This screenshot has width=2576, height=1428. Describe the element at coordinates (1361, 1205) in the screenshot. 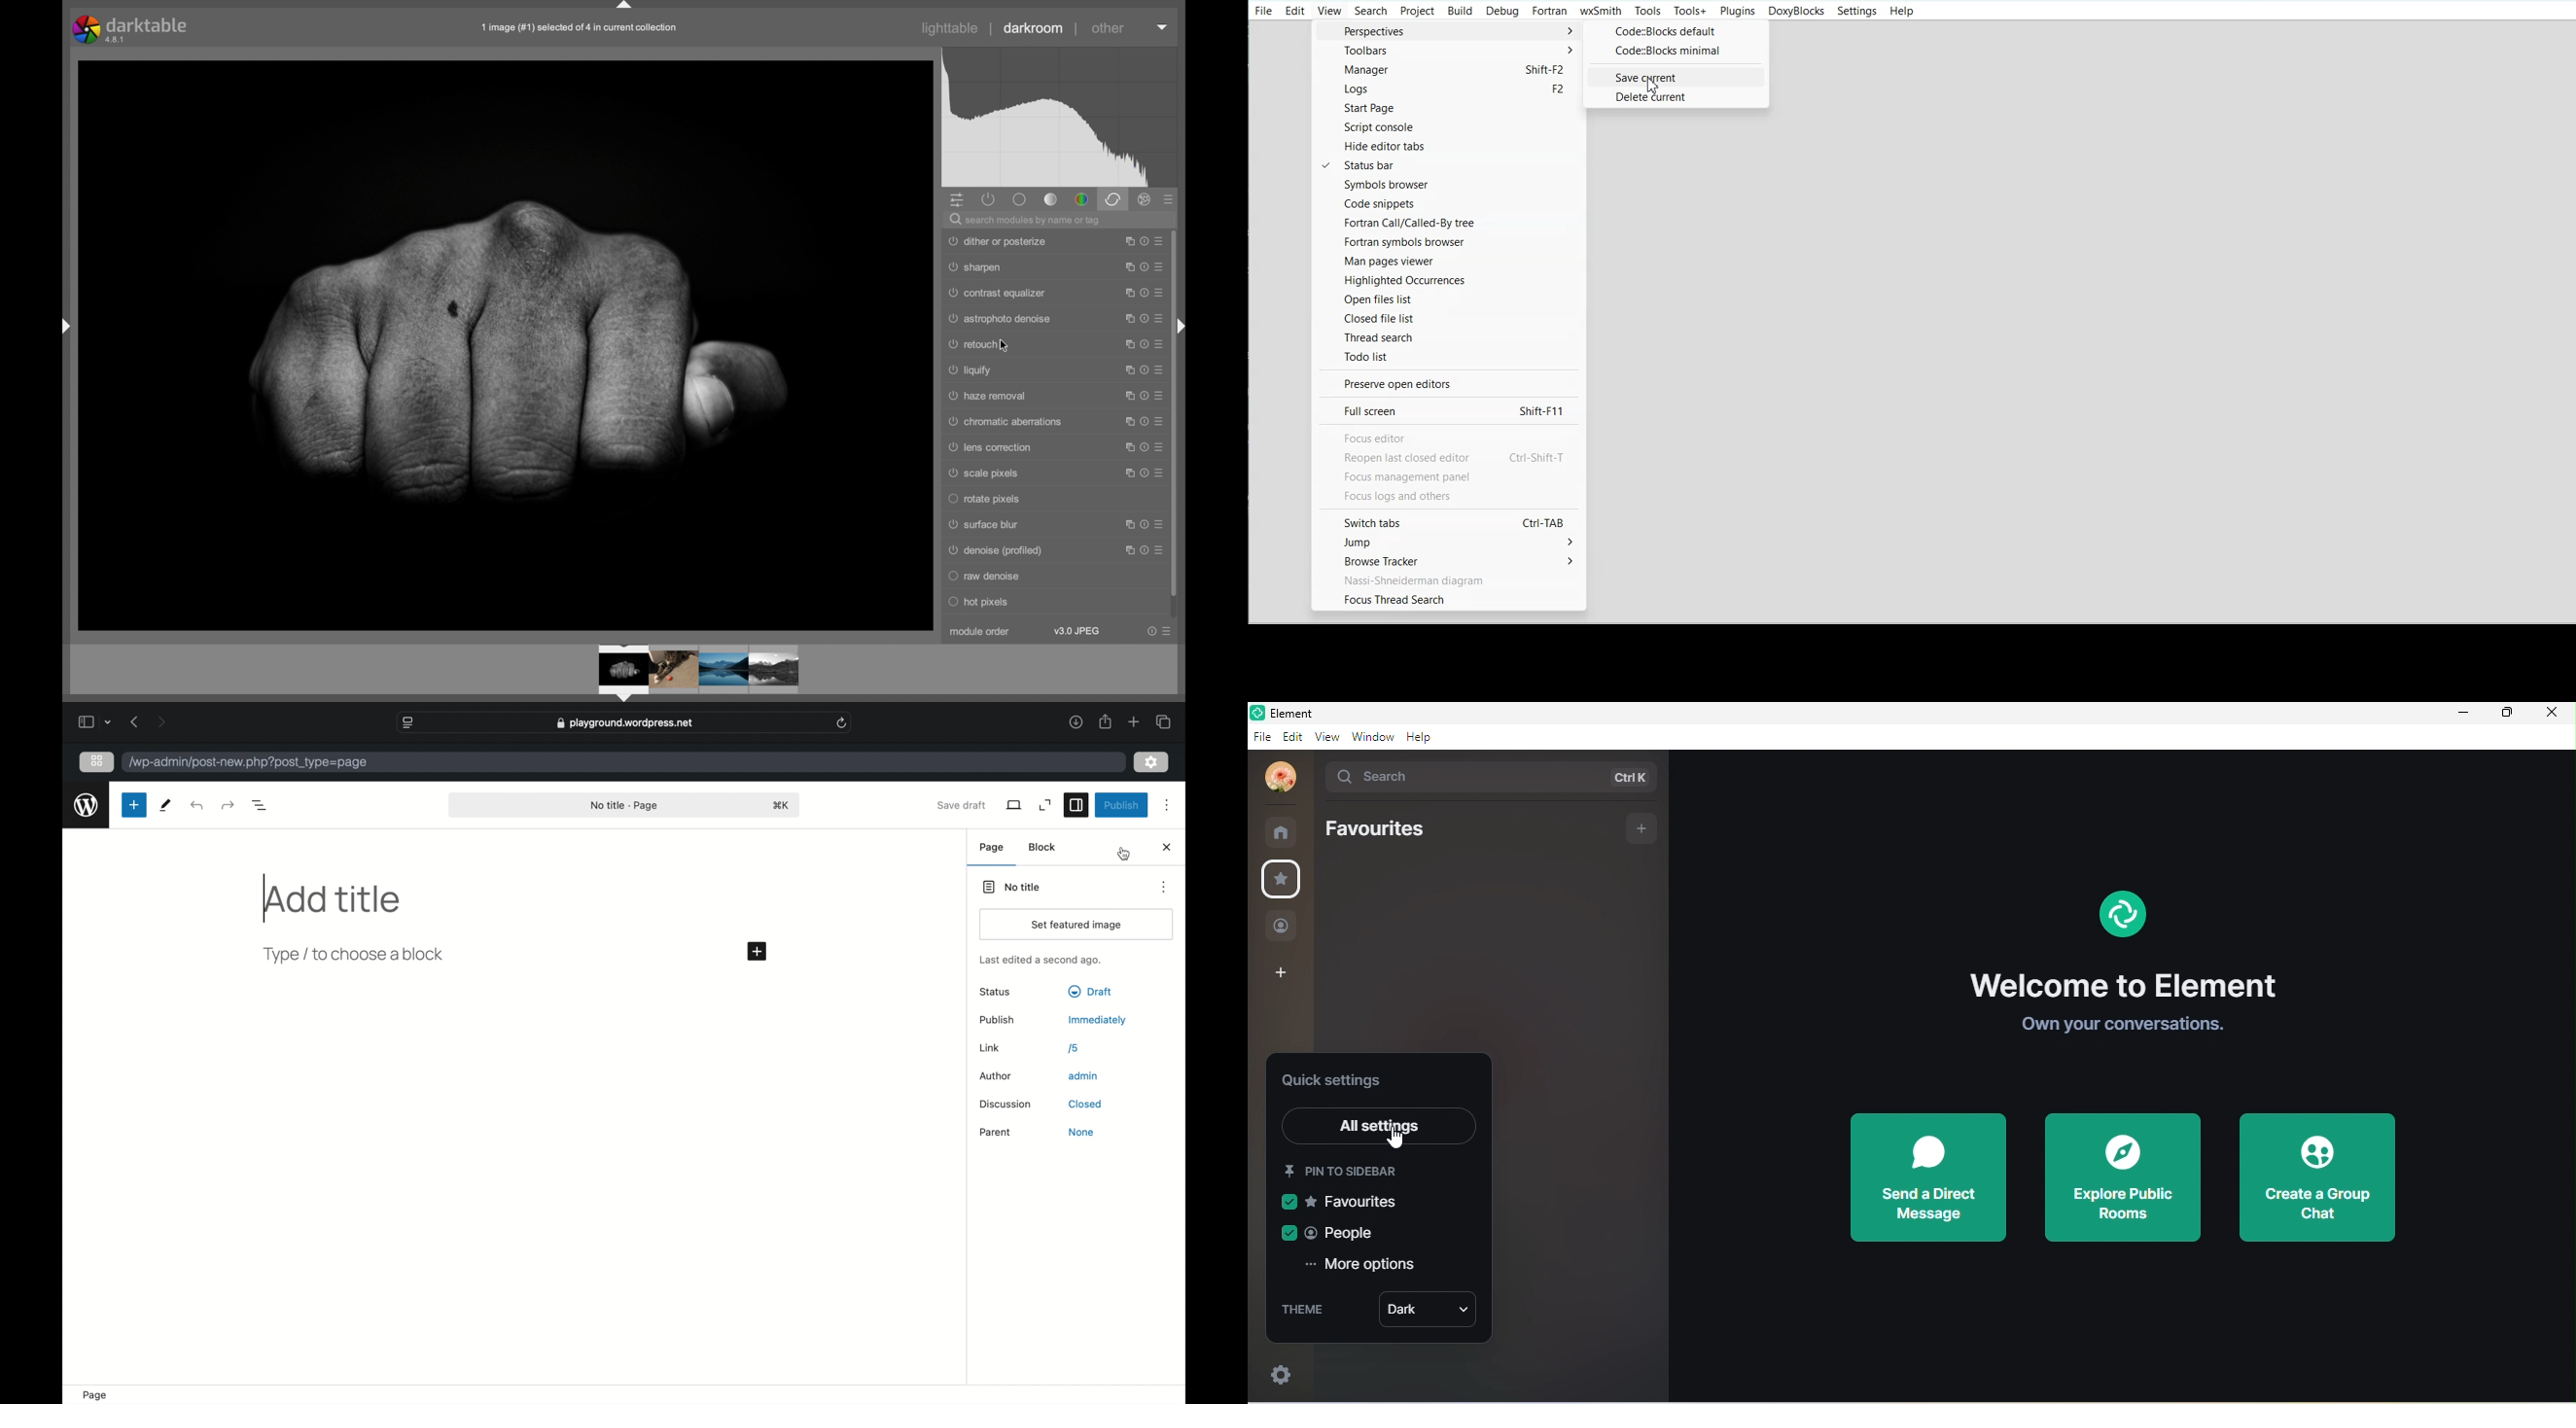

I see `favourites` at that location.